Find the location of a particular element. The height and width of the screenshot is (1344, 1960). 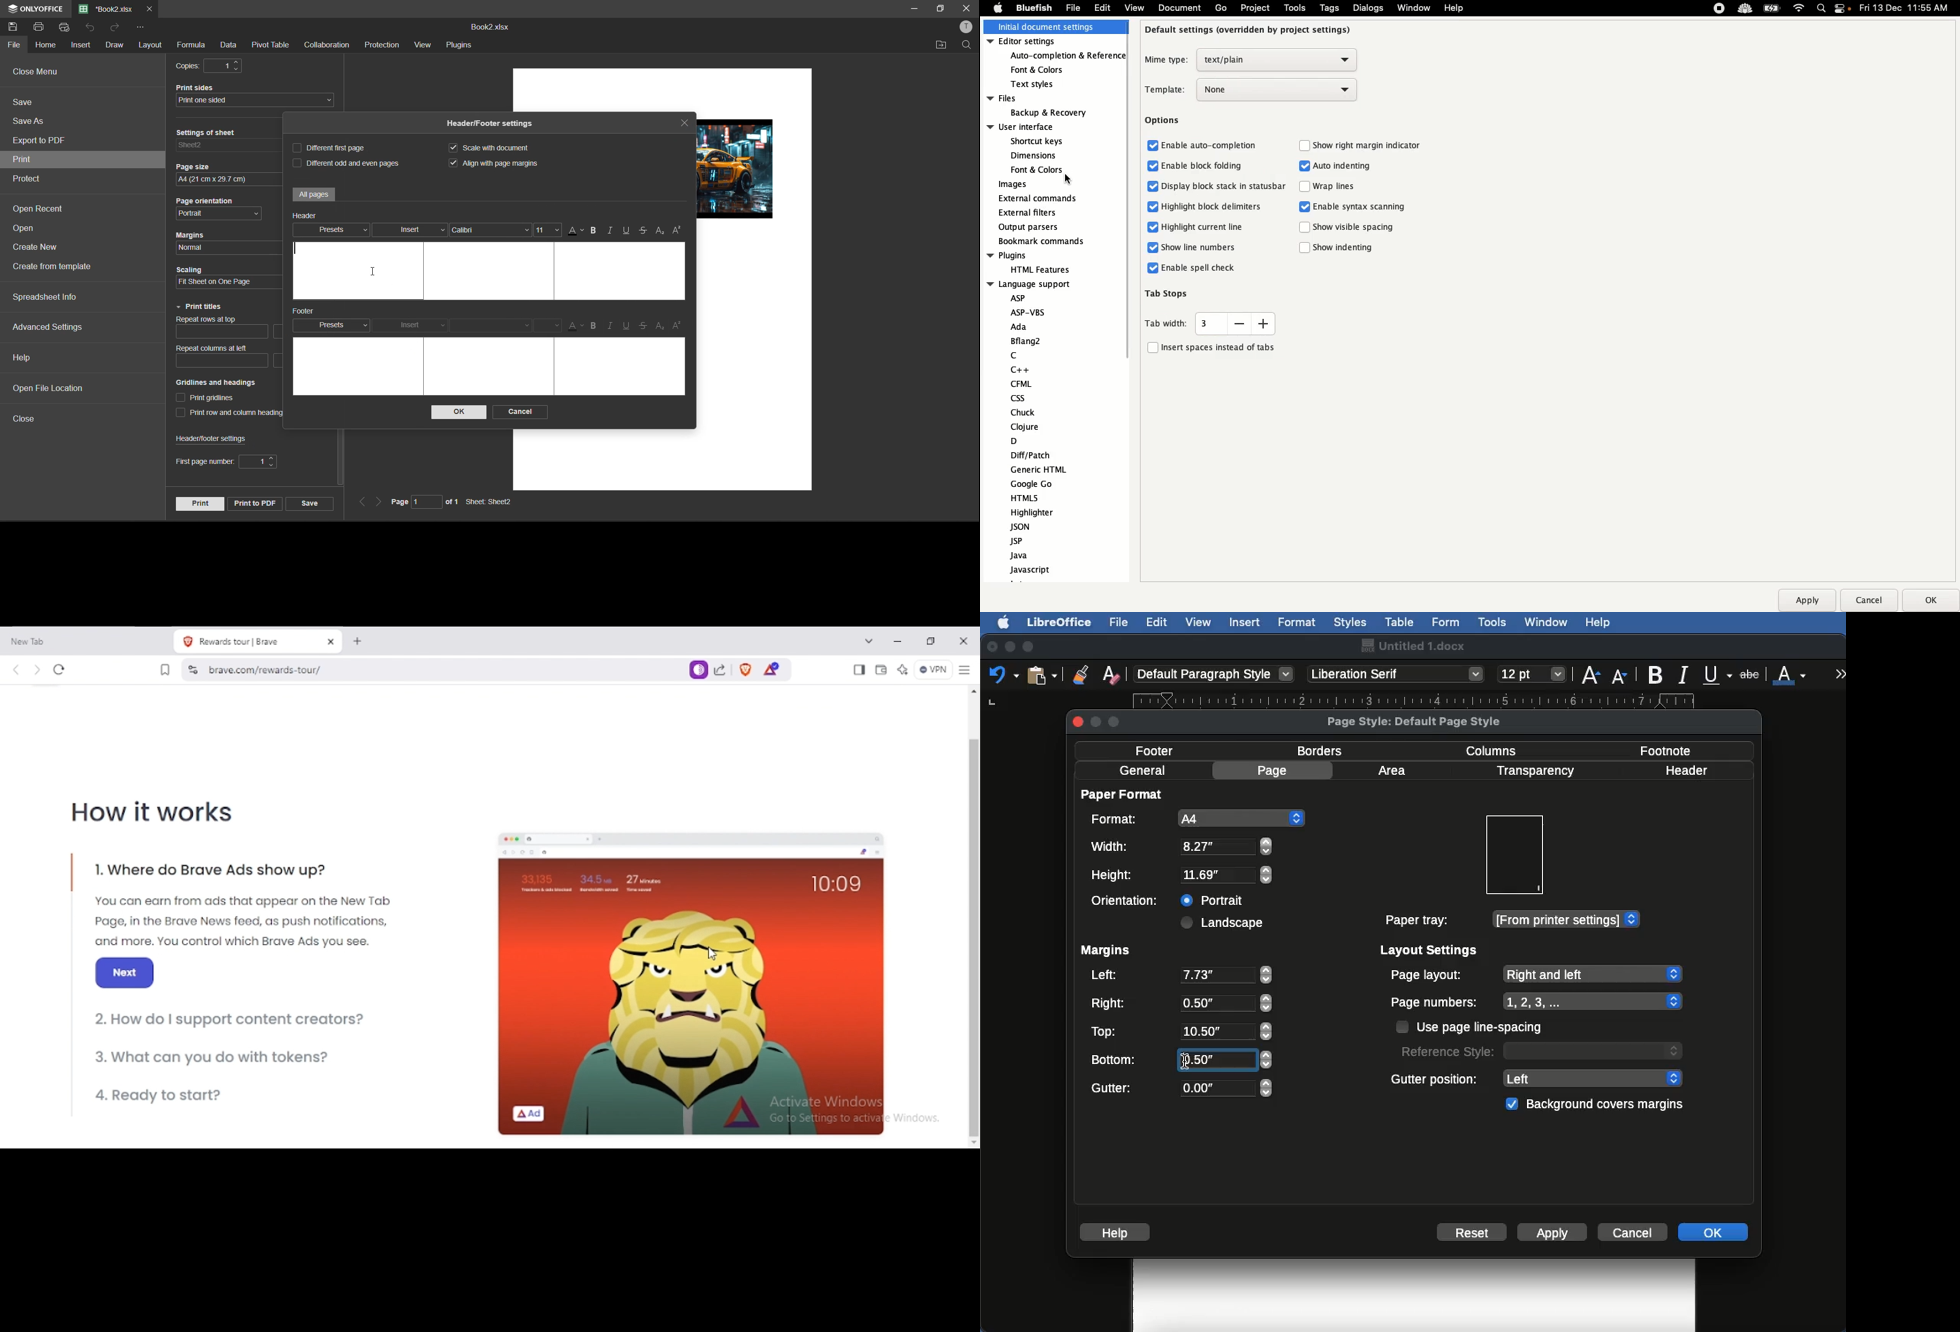

picture is located at coordinates (740, 169).